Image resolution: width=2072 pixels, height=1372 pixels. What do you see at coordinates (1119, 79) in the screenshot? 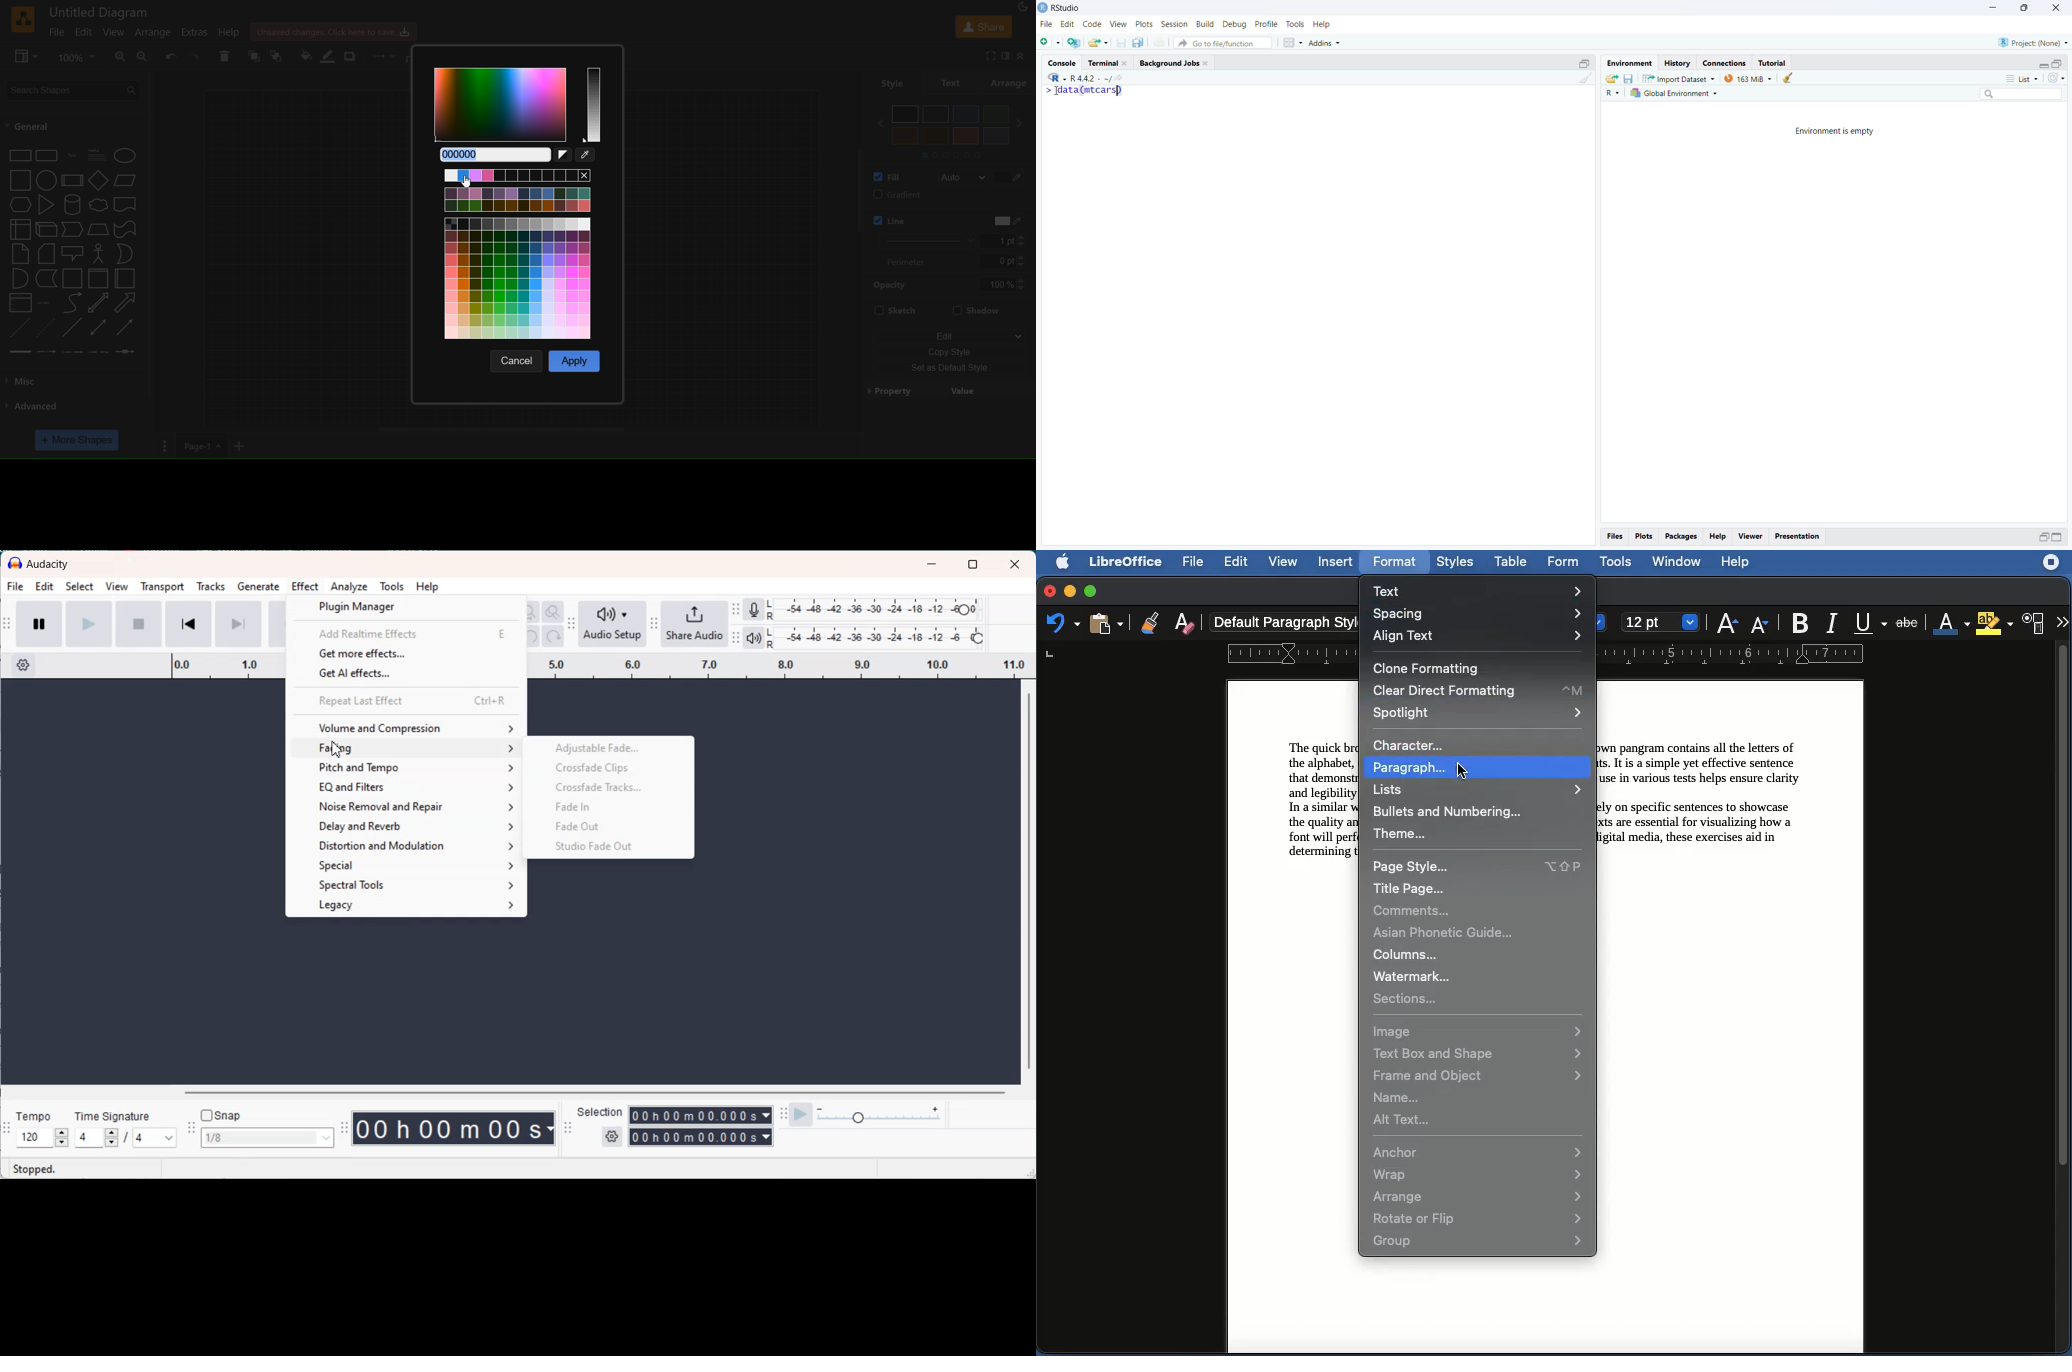
I see `share icon` at bounding box center [1119, 79].